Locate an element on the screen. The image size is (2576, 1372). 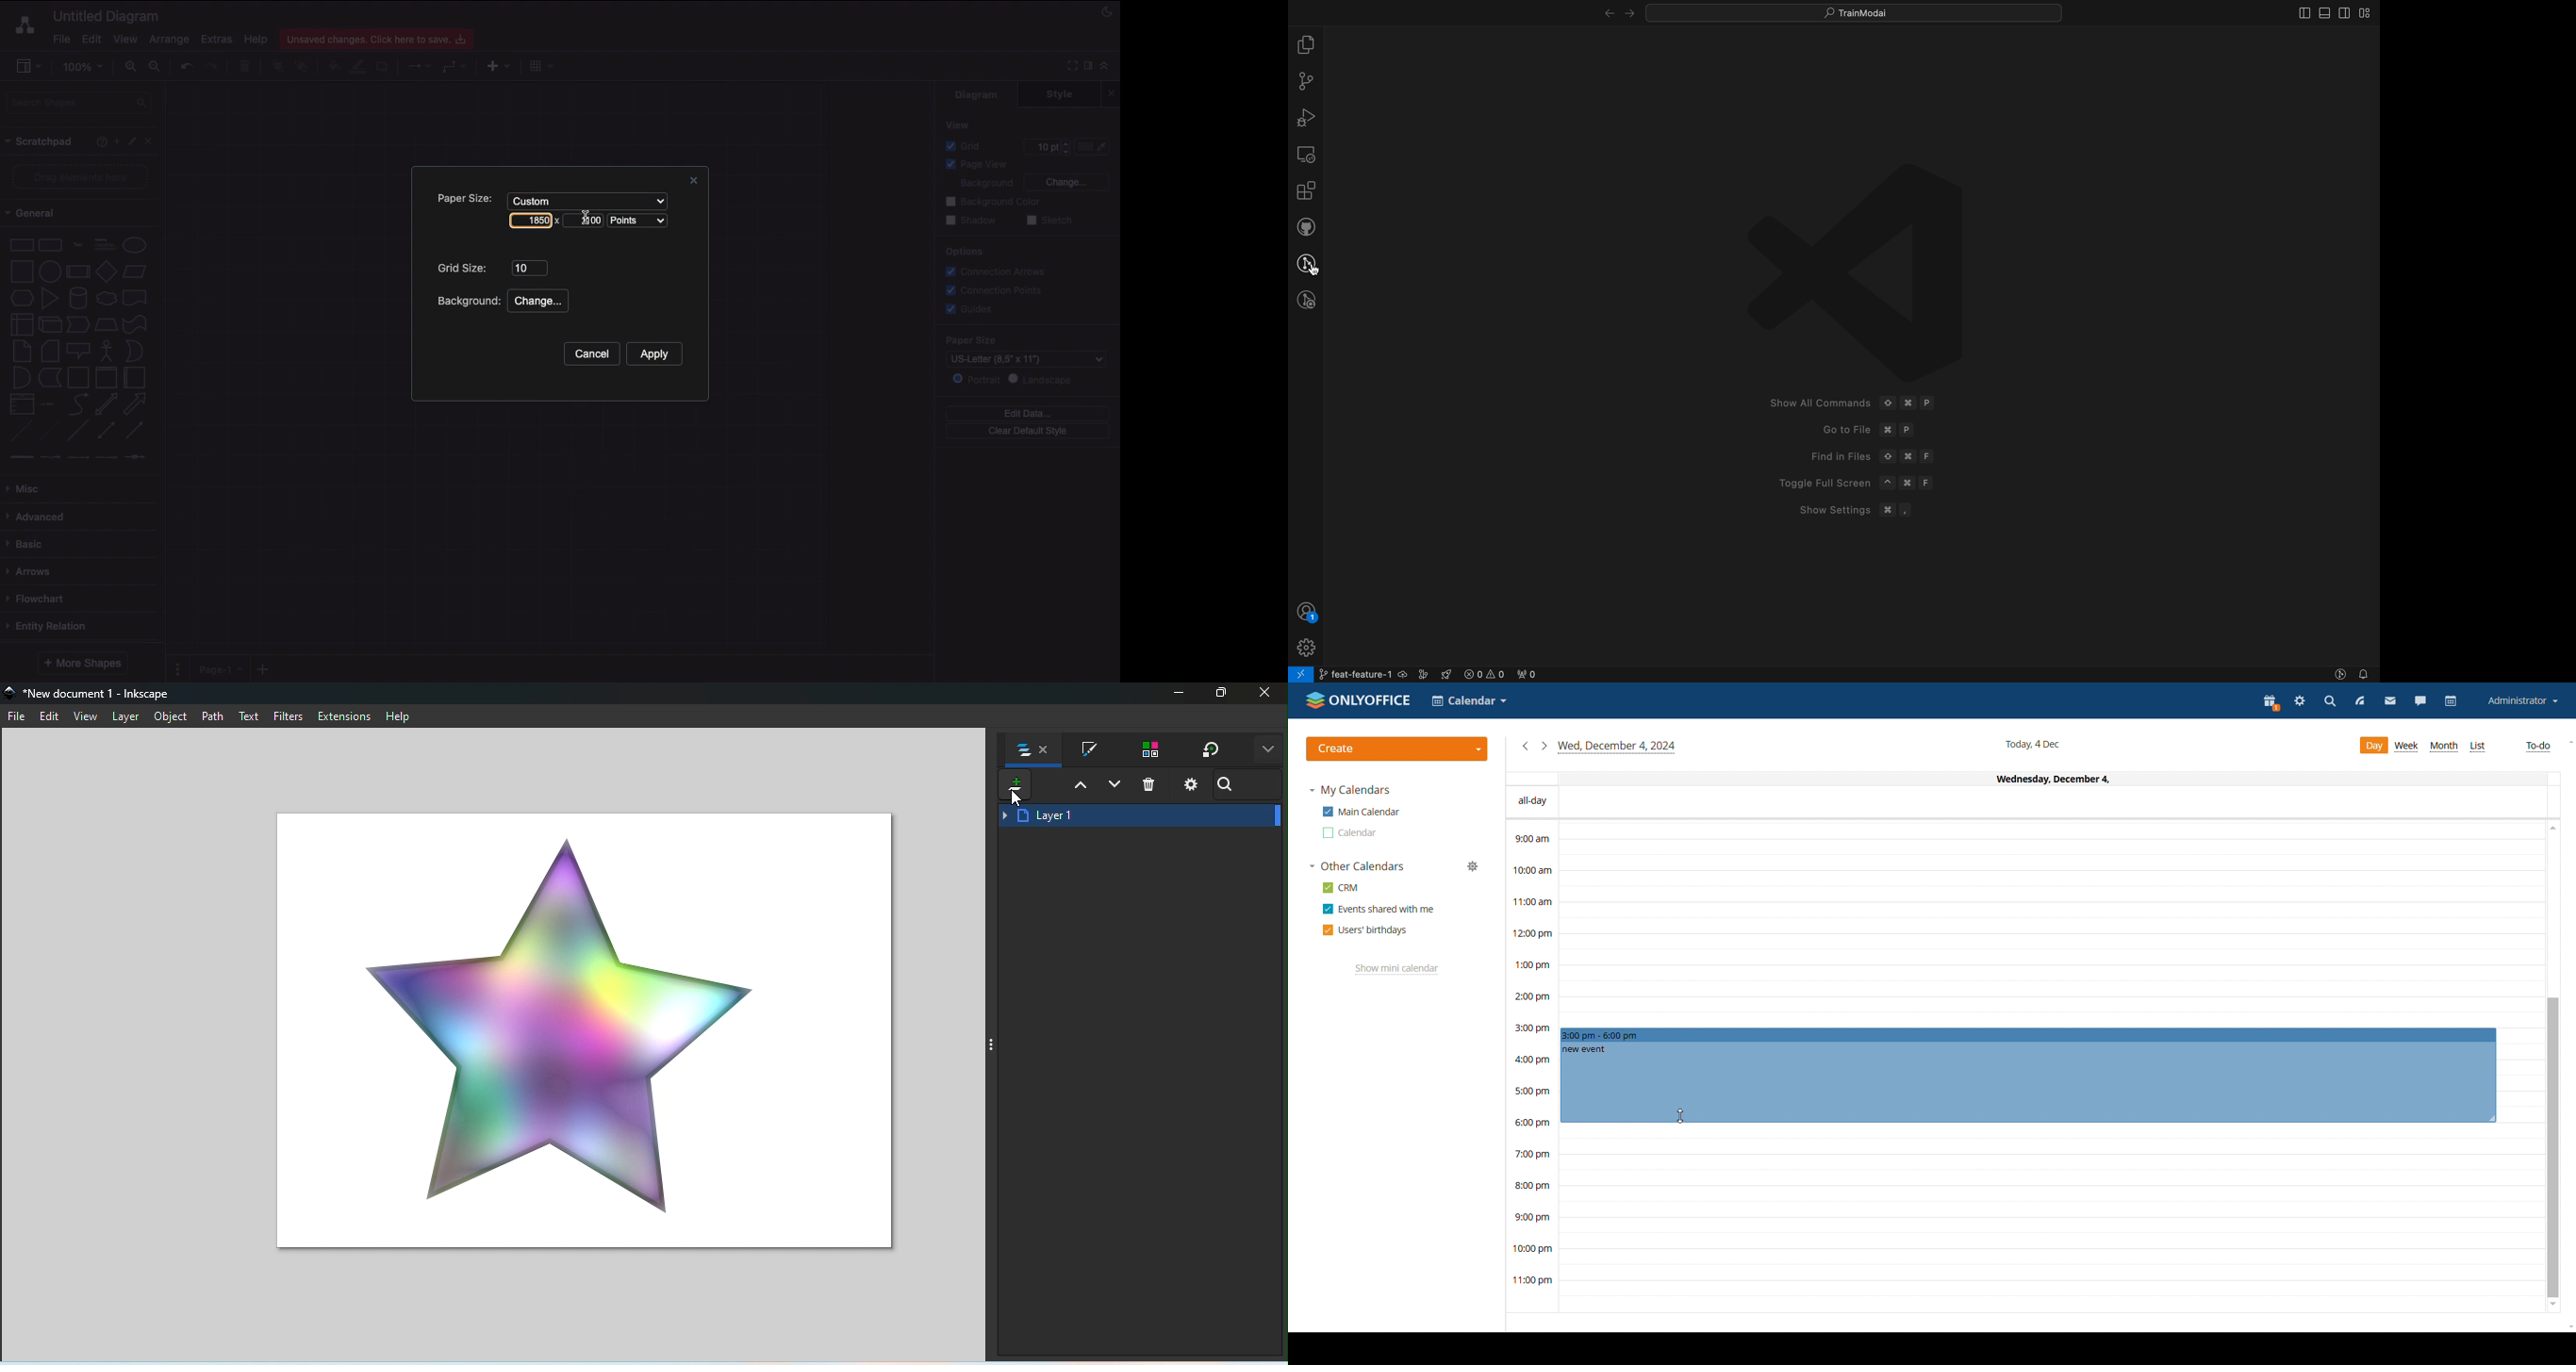
Trash is located at coordinates (247, 67).